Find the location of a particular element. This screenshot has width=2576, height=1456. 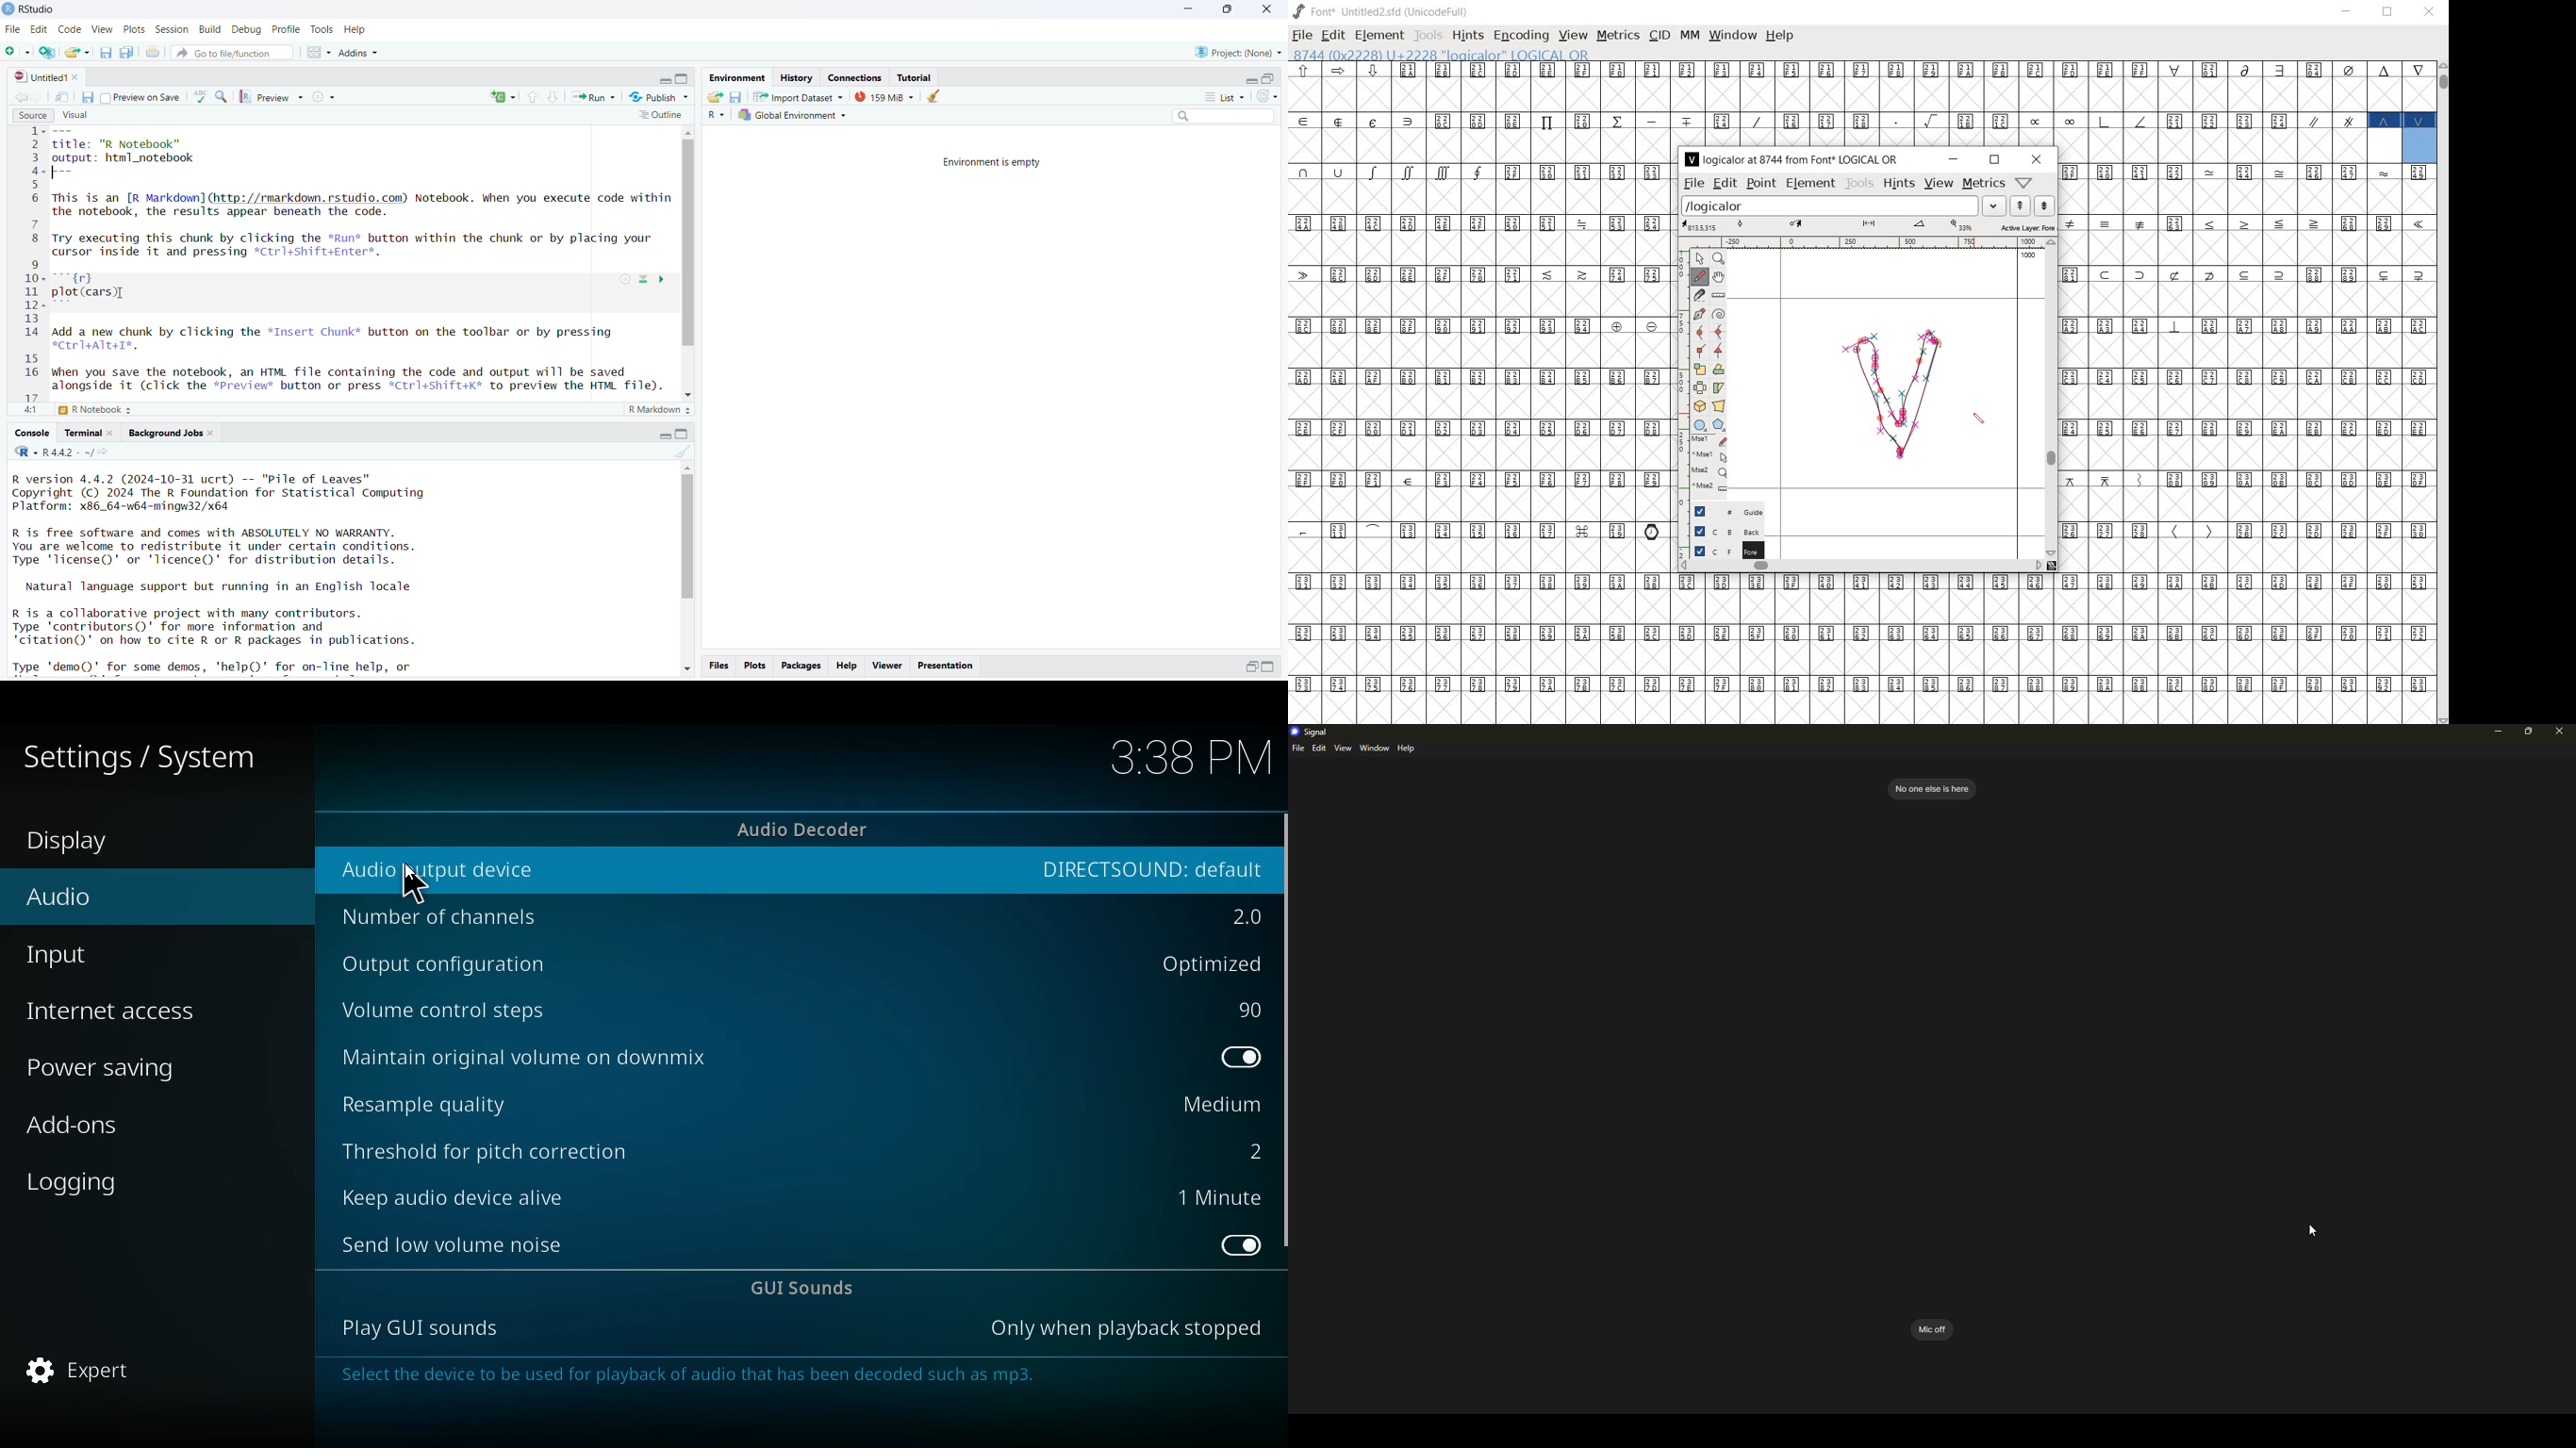

plots is located at coordinates (136, 30).